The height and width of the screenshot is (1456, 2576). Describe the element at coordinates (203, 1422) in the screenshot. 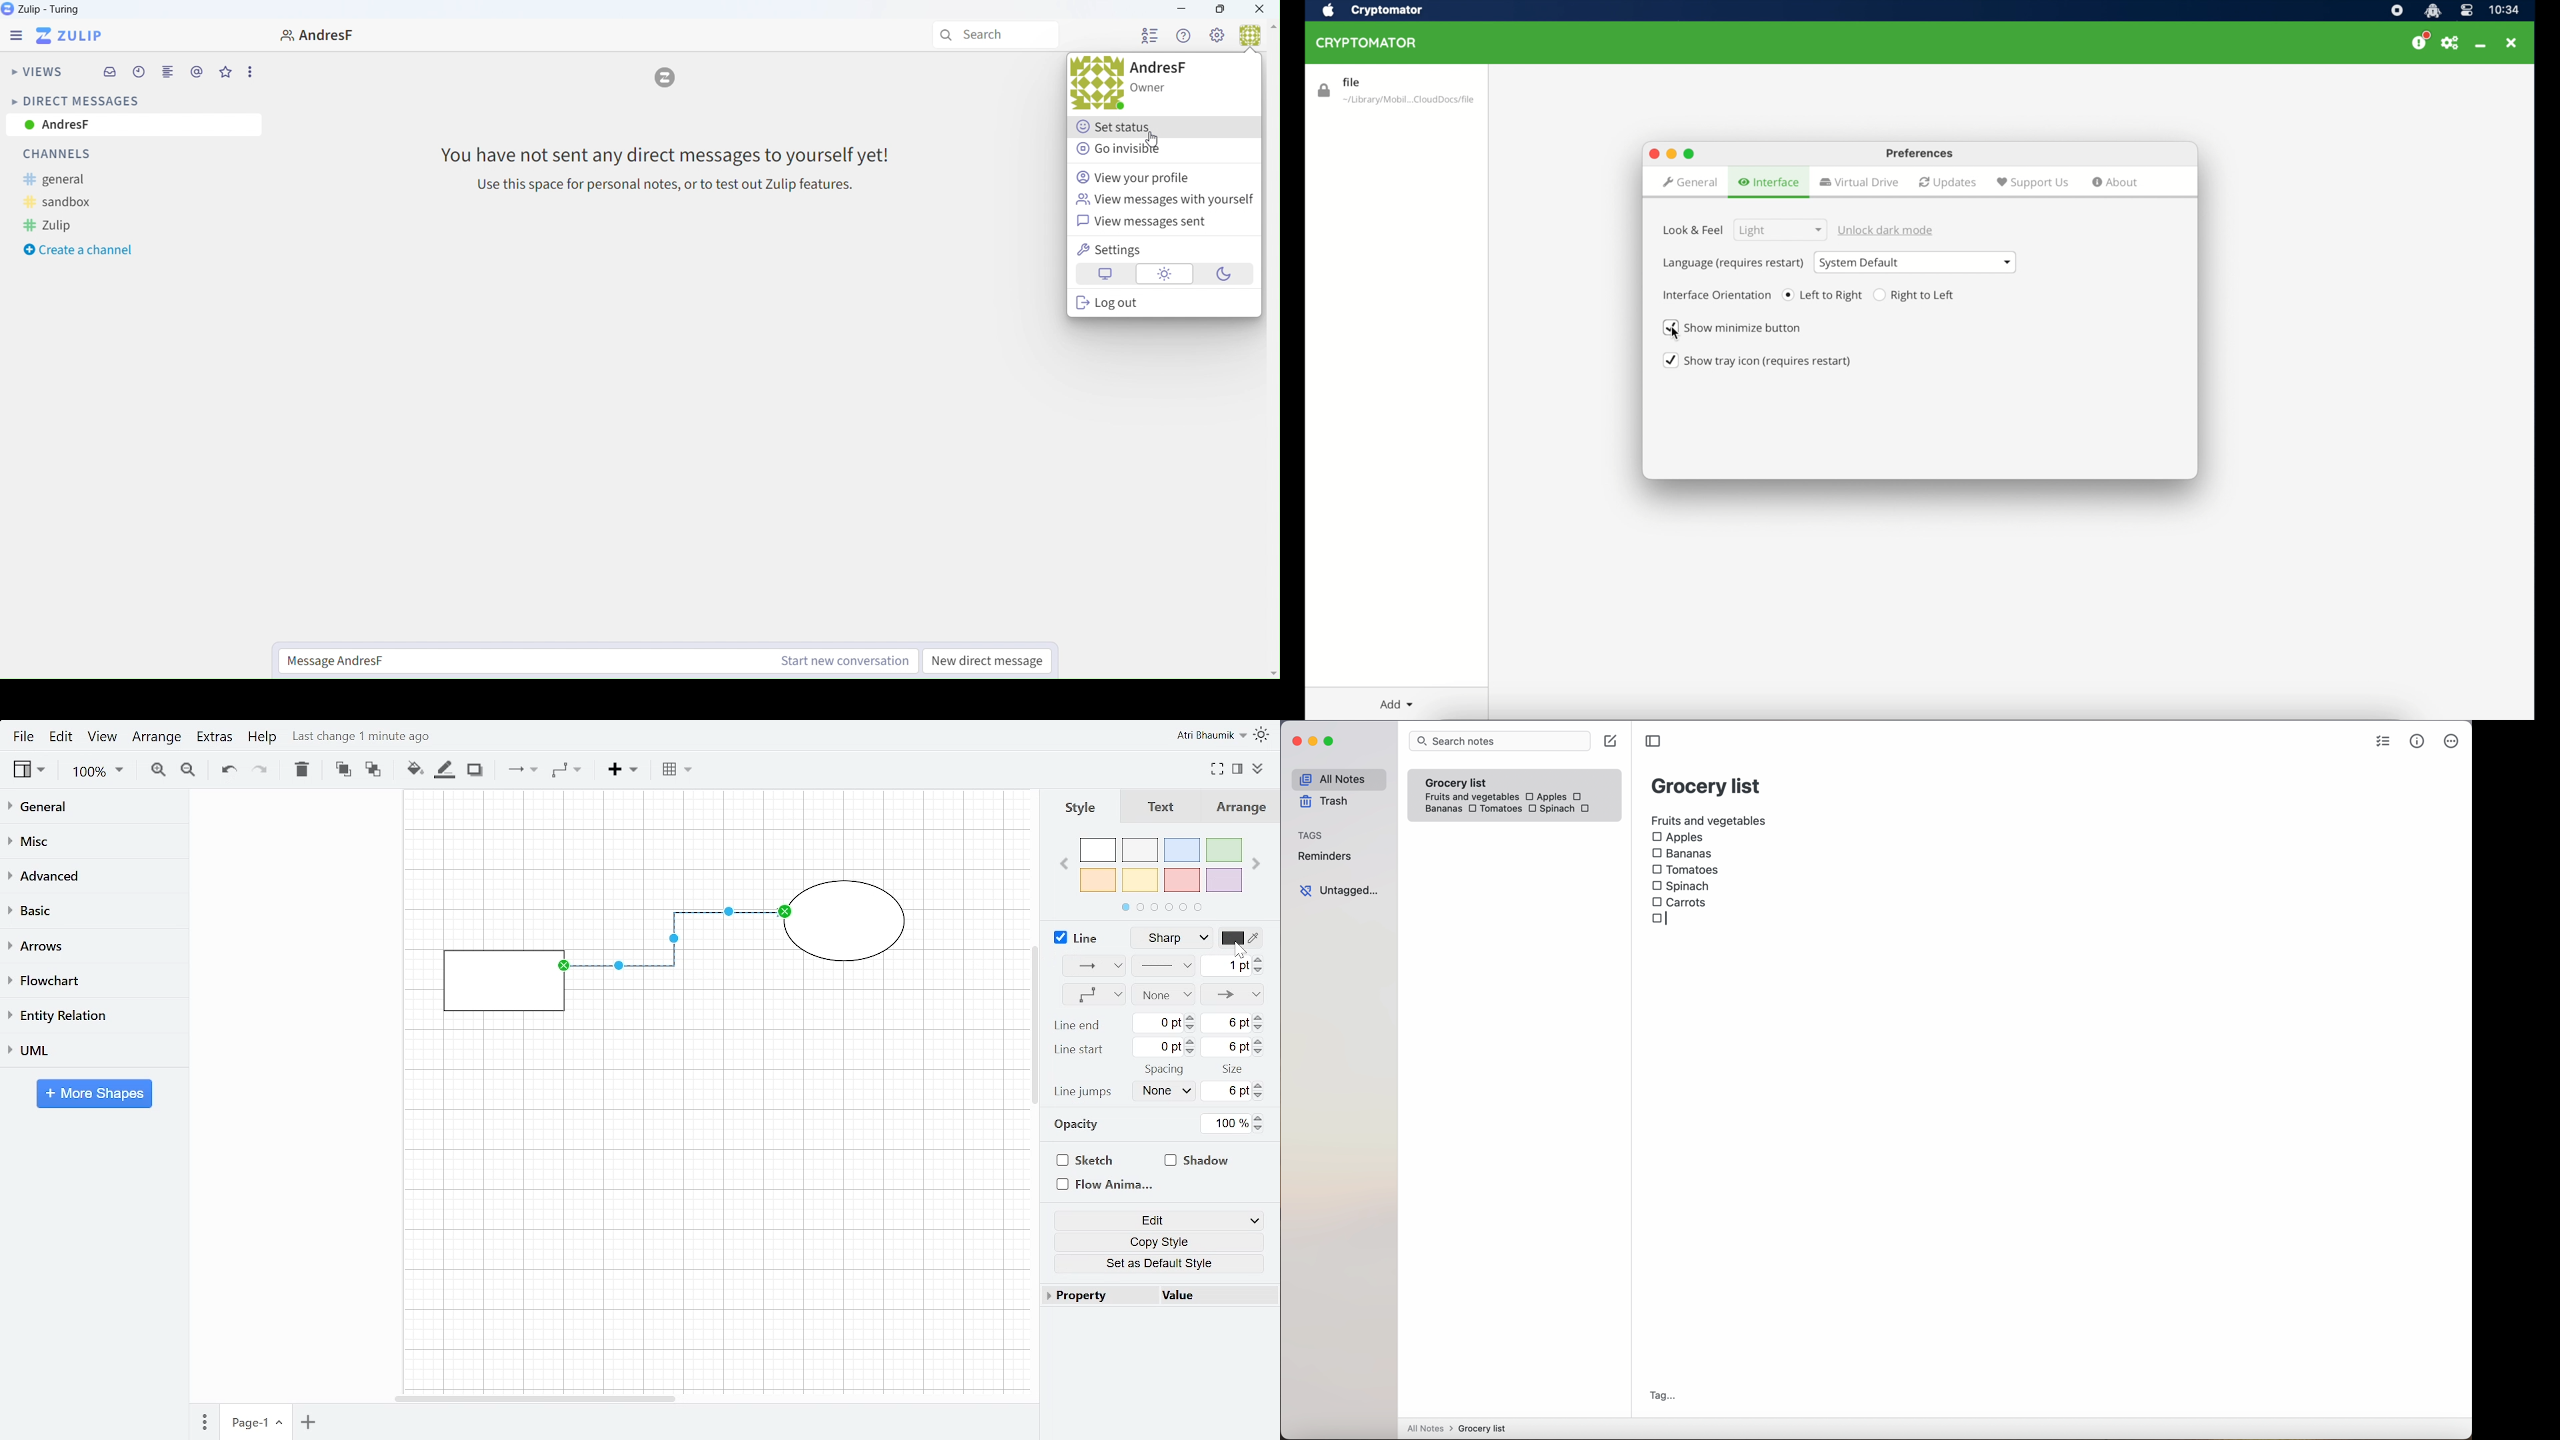

I see `Pages` at that location.